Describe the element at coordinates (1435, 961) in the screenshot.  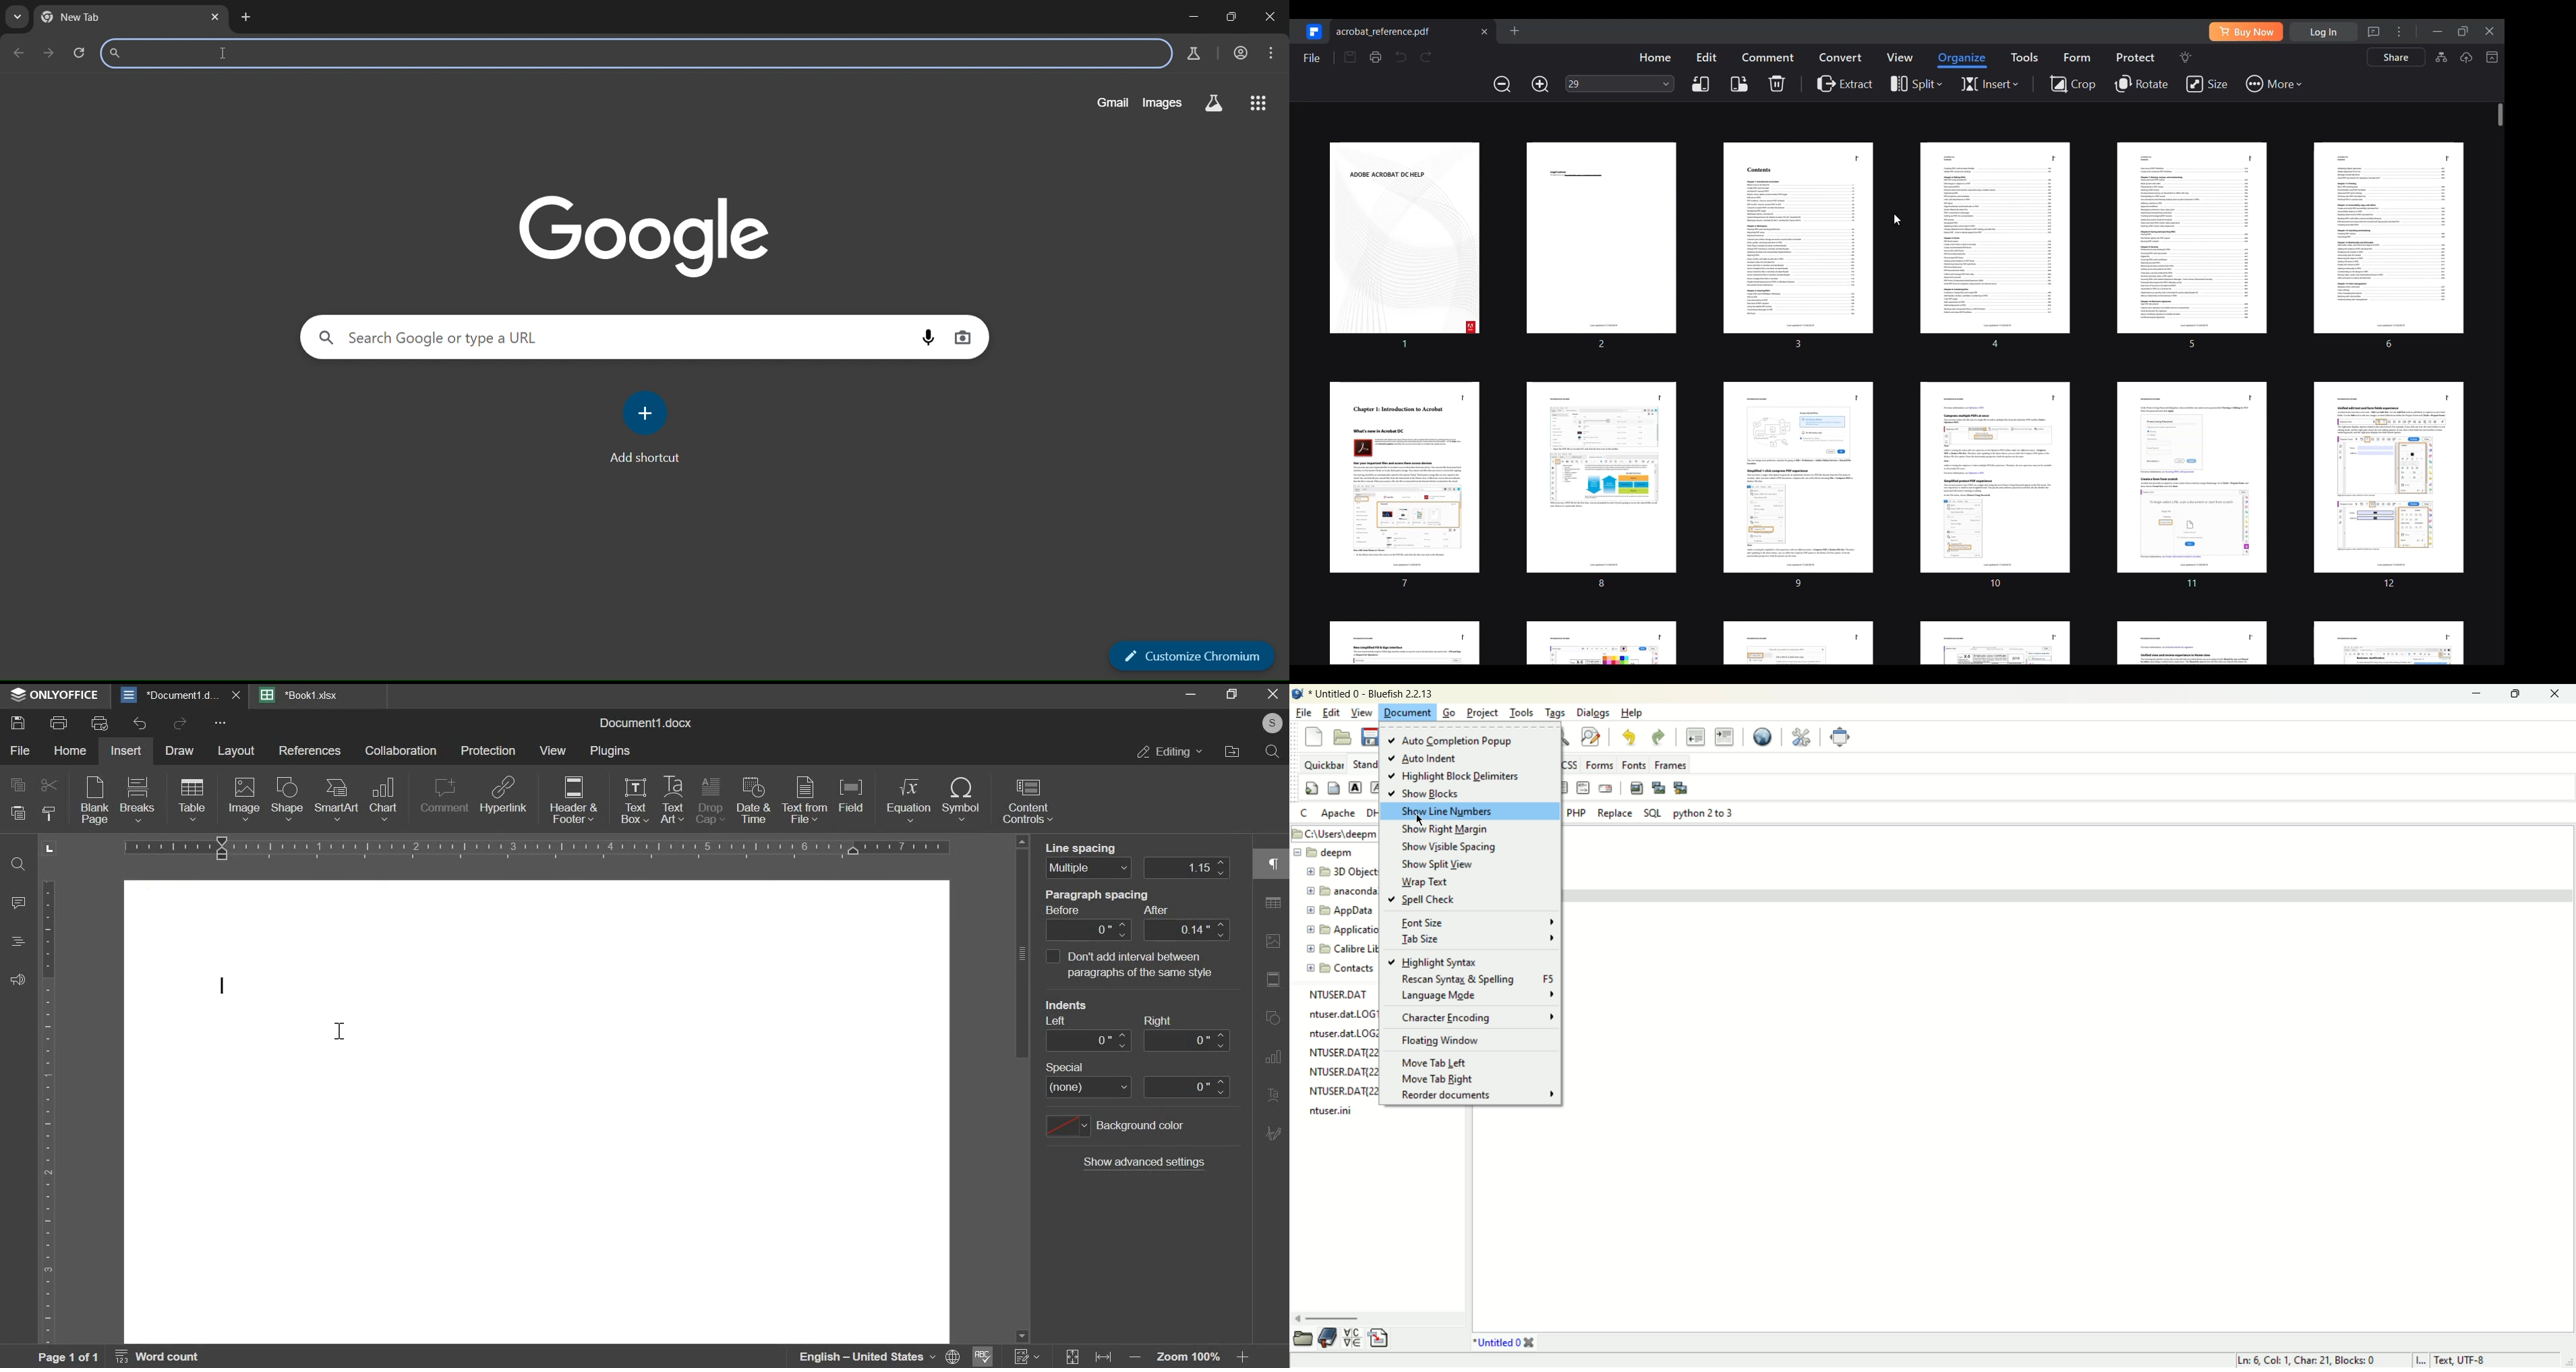
I see `highlight syntax` at that location.